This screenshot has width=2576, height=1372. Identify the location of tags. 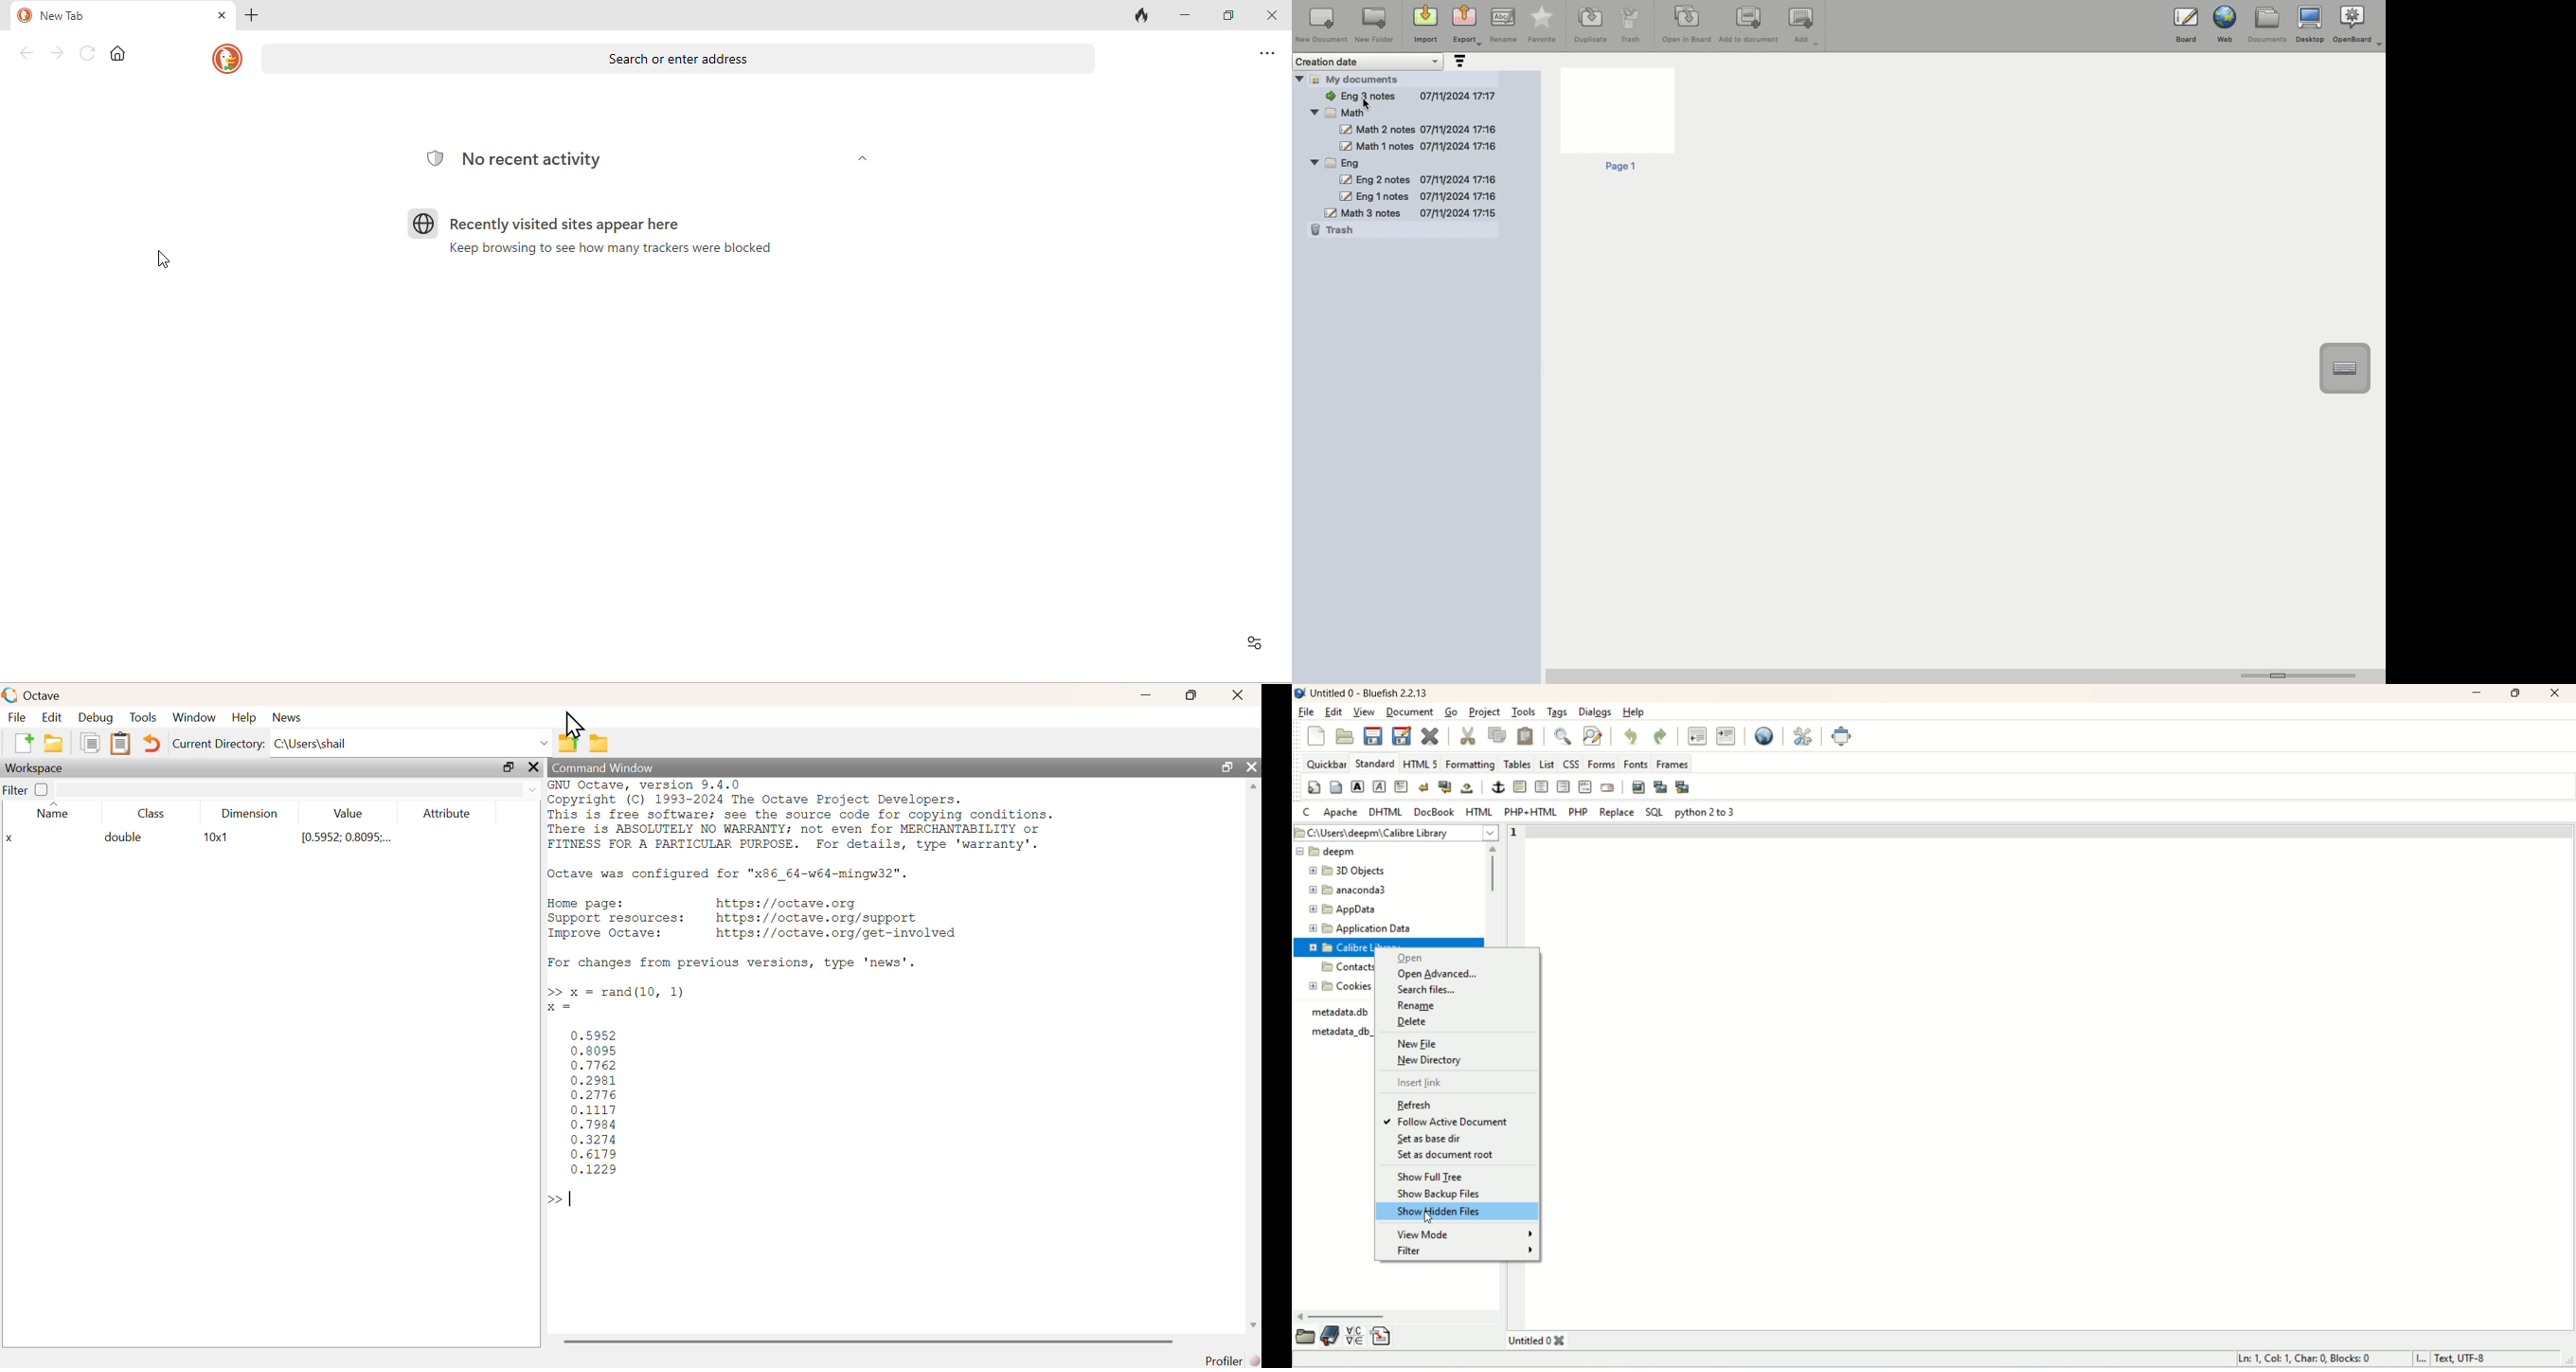
(1555, 714).